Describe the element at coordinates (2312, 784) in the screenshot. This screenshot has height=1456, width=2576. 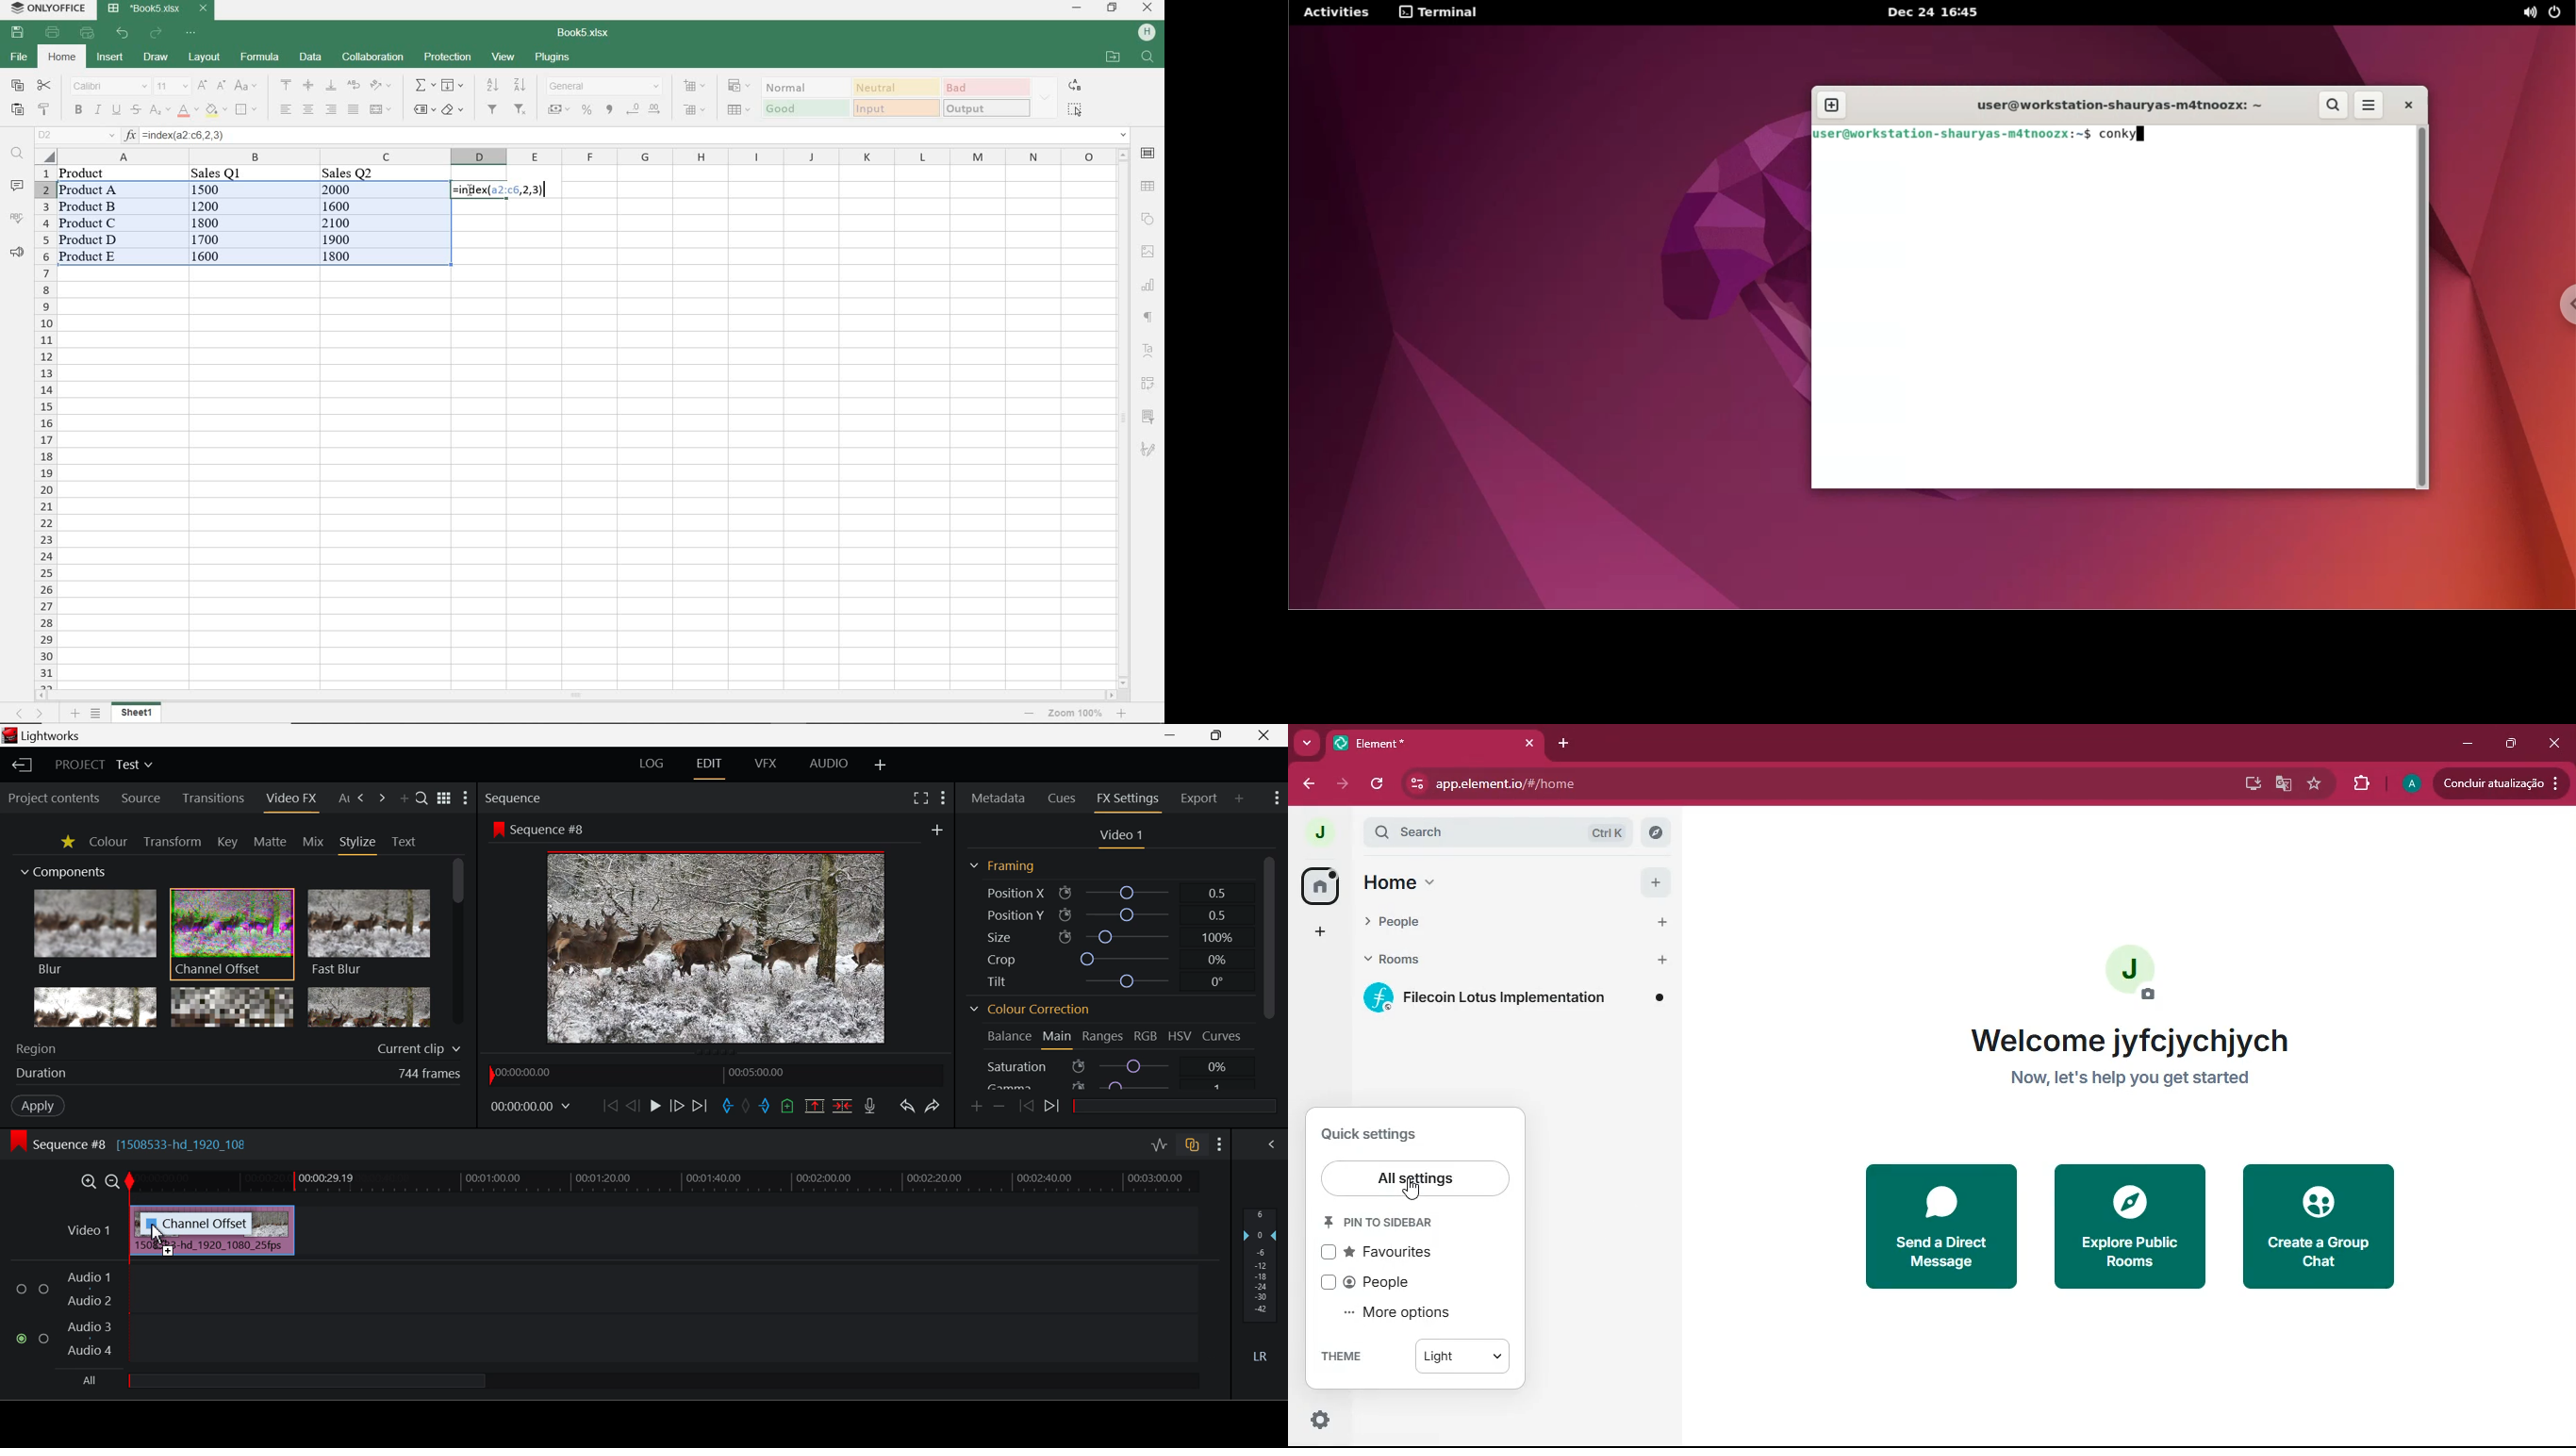
I see `favourite` at that location.